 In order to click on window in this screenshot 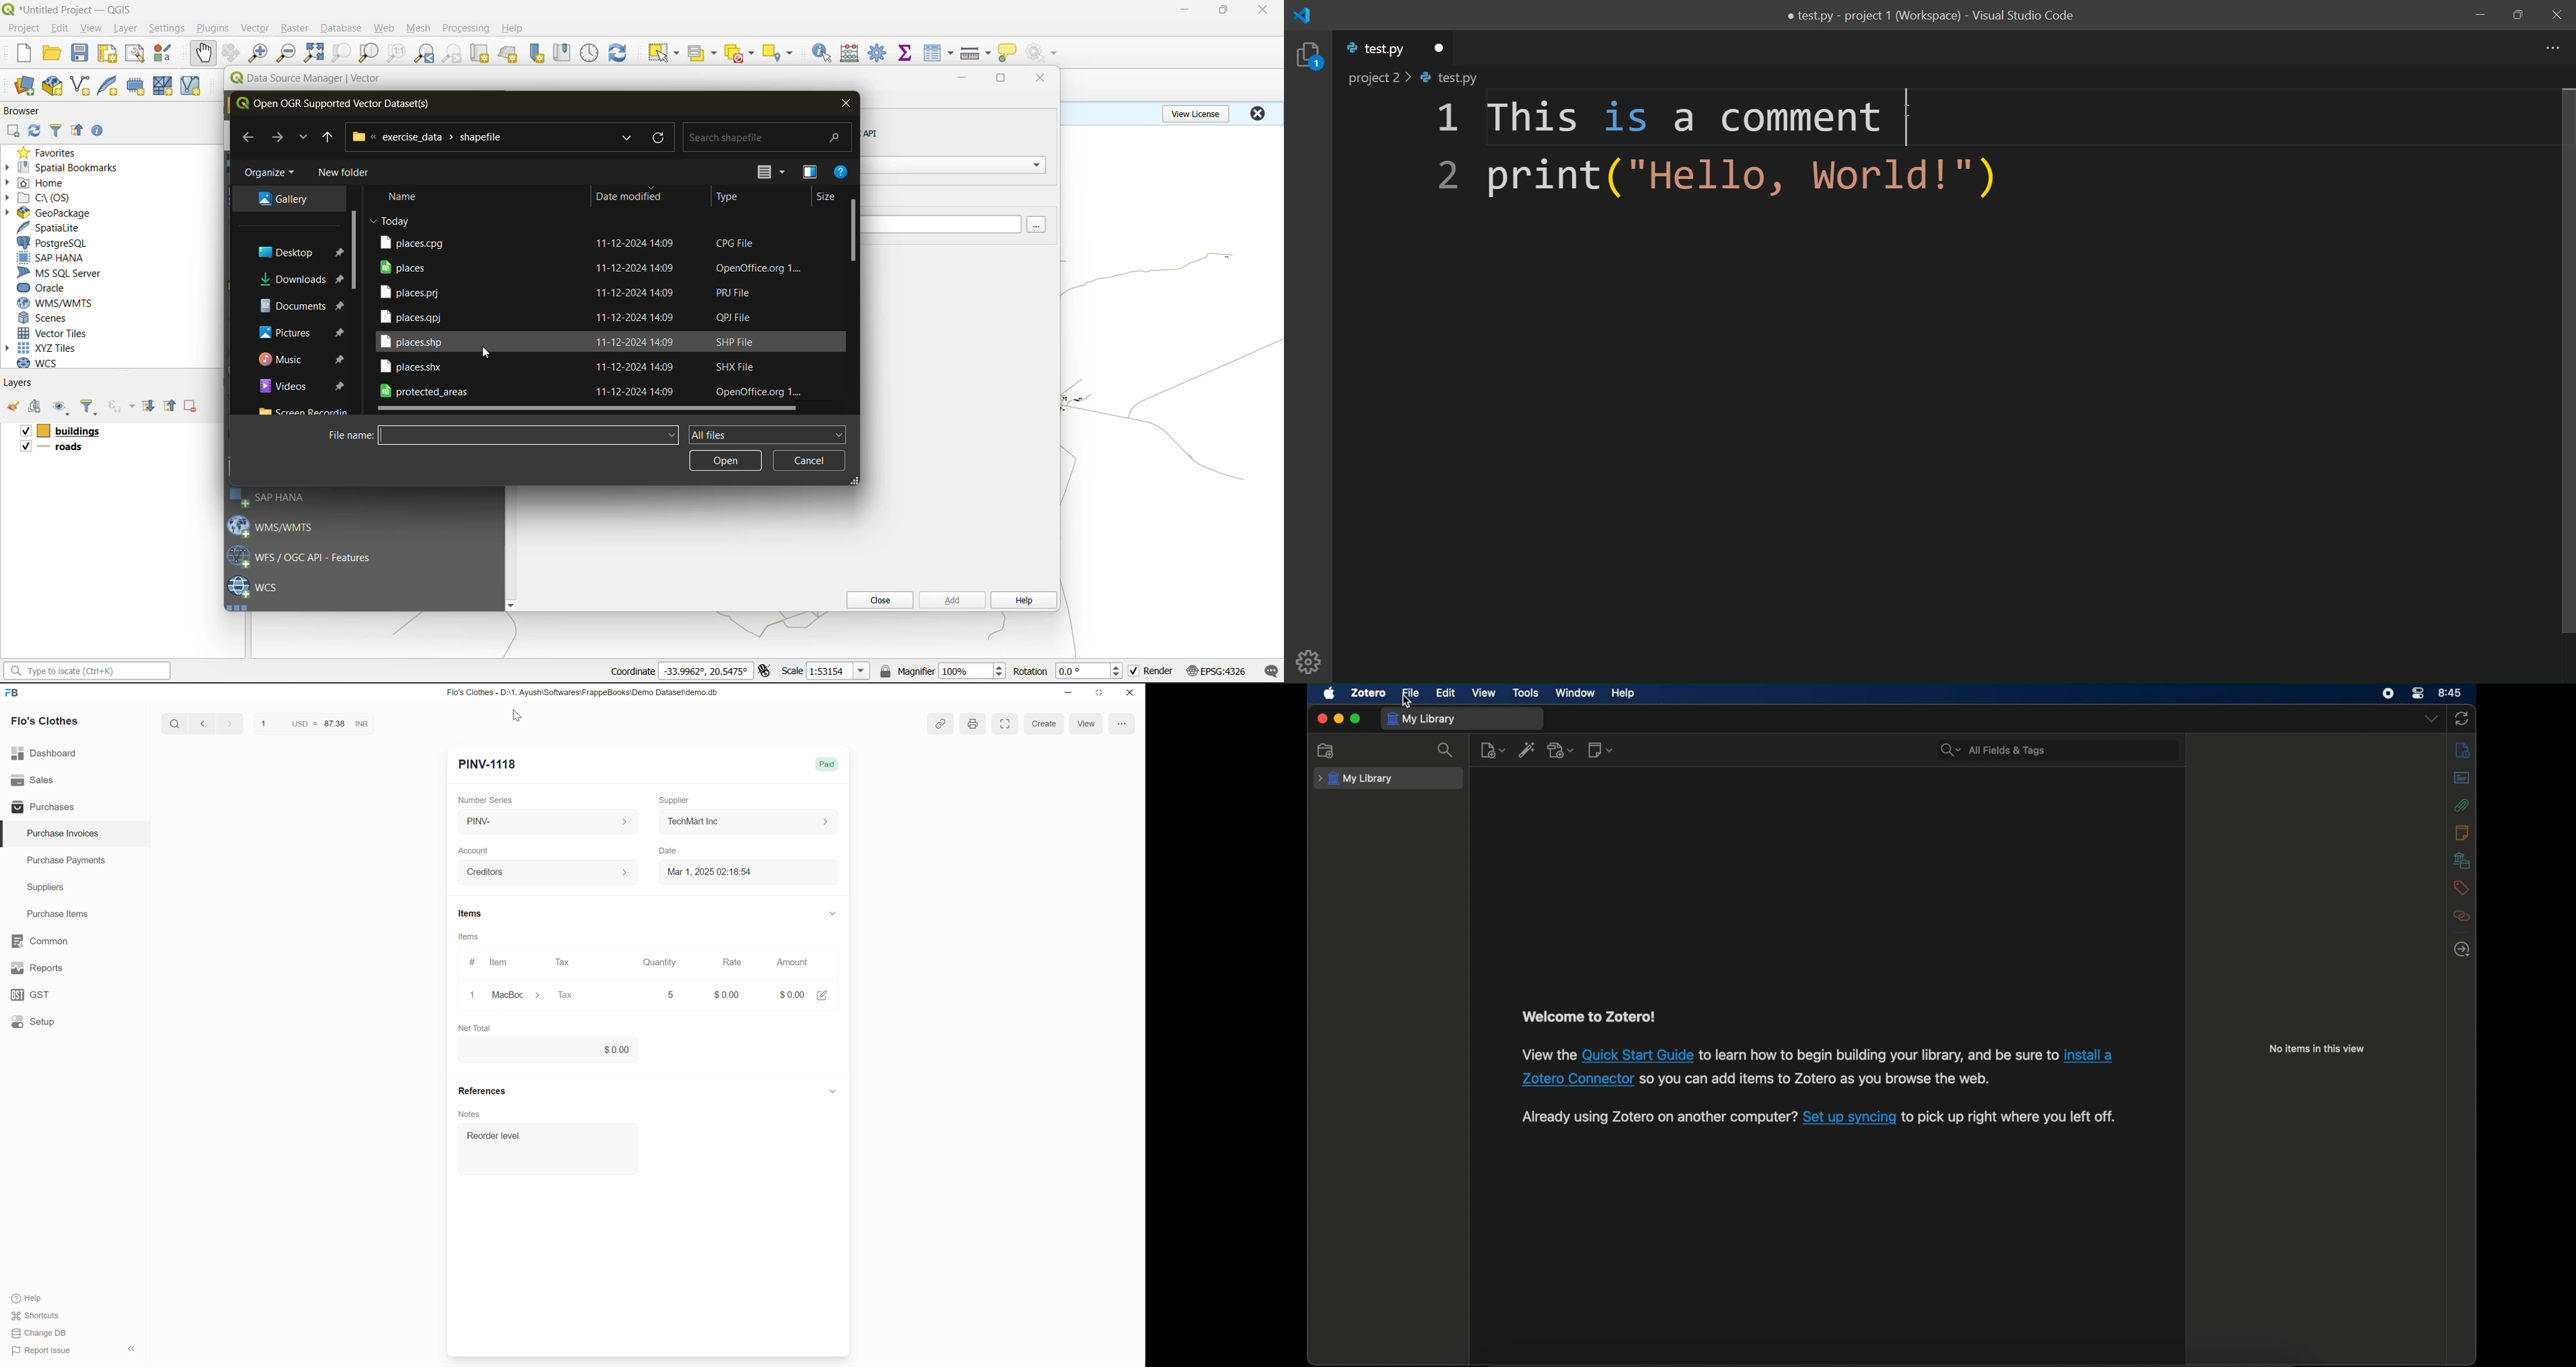, I will do `click(1576, 692)`.